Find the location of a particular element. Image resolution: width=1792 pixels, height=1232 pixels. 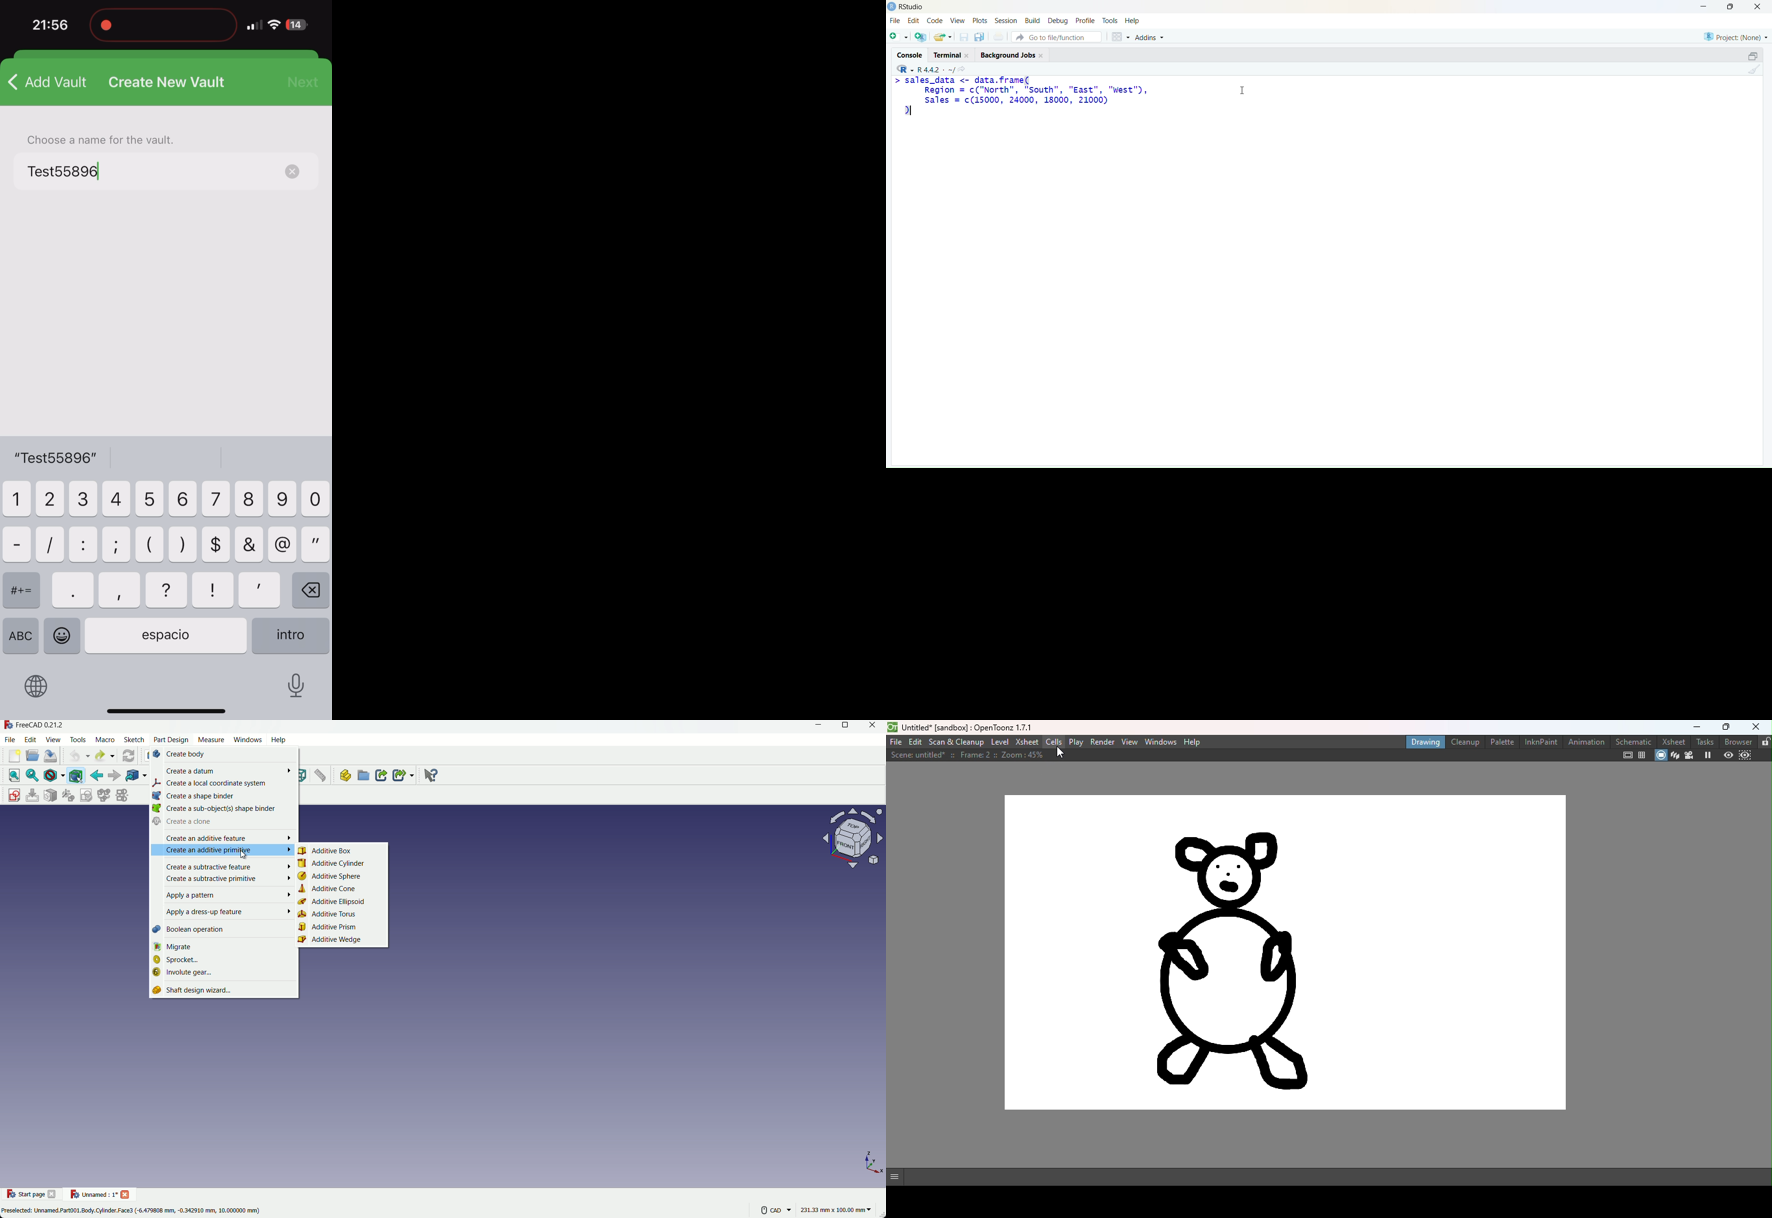

additive ellipsoid is located at coordinates (341, 904).